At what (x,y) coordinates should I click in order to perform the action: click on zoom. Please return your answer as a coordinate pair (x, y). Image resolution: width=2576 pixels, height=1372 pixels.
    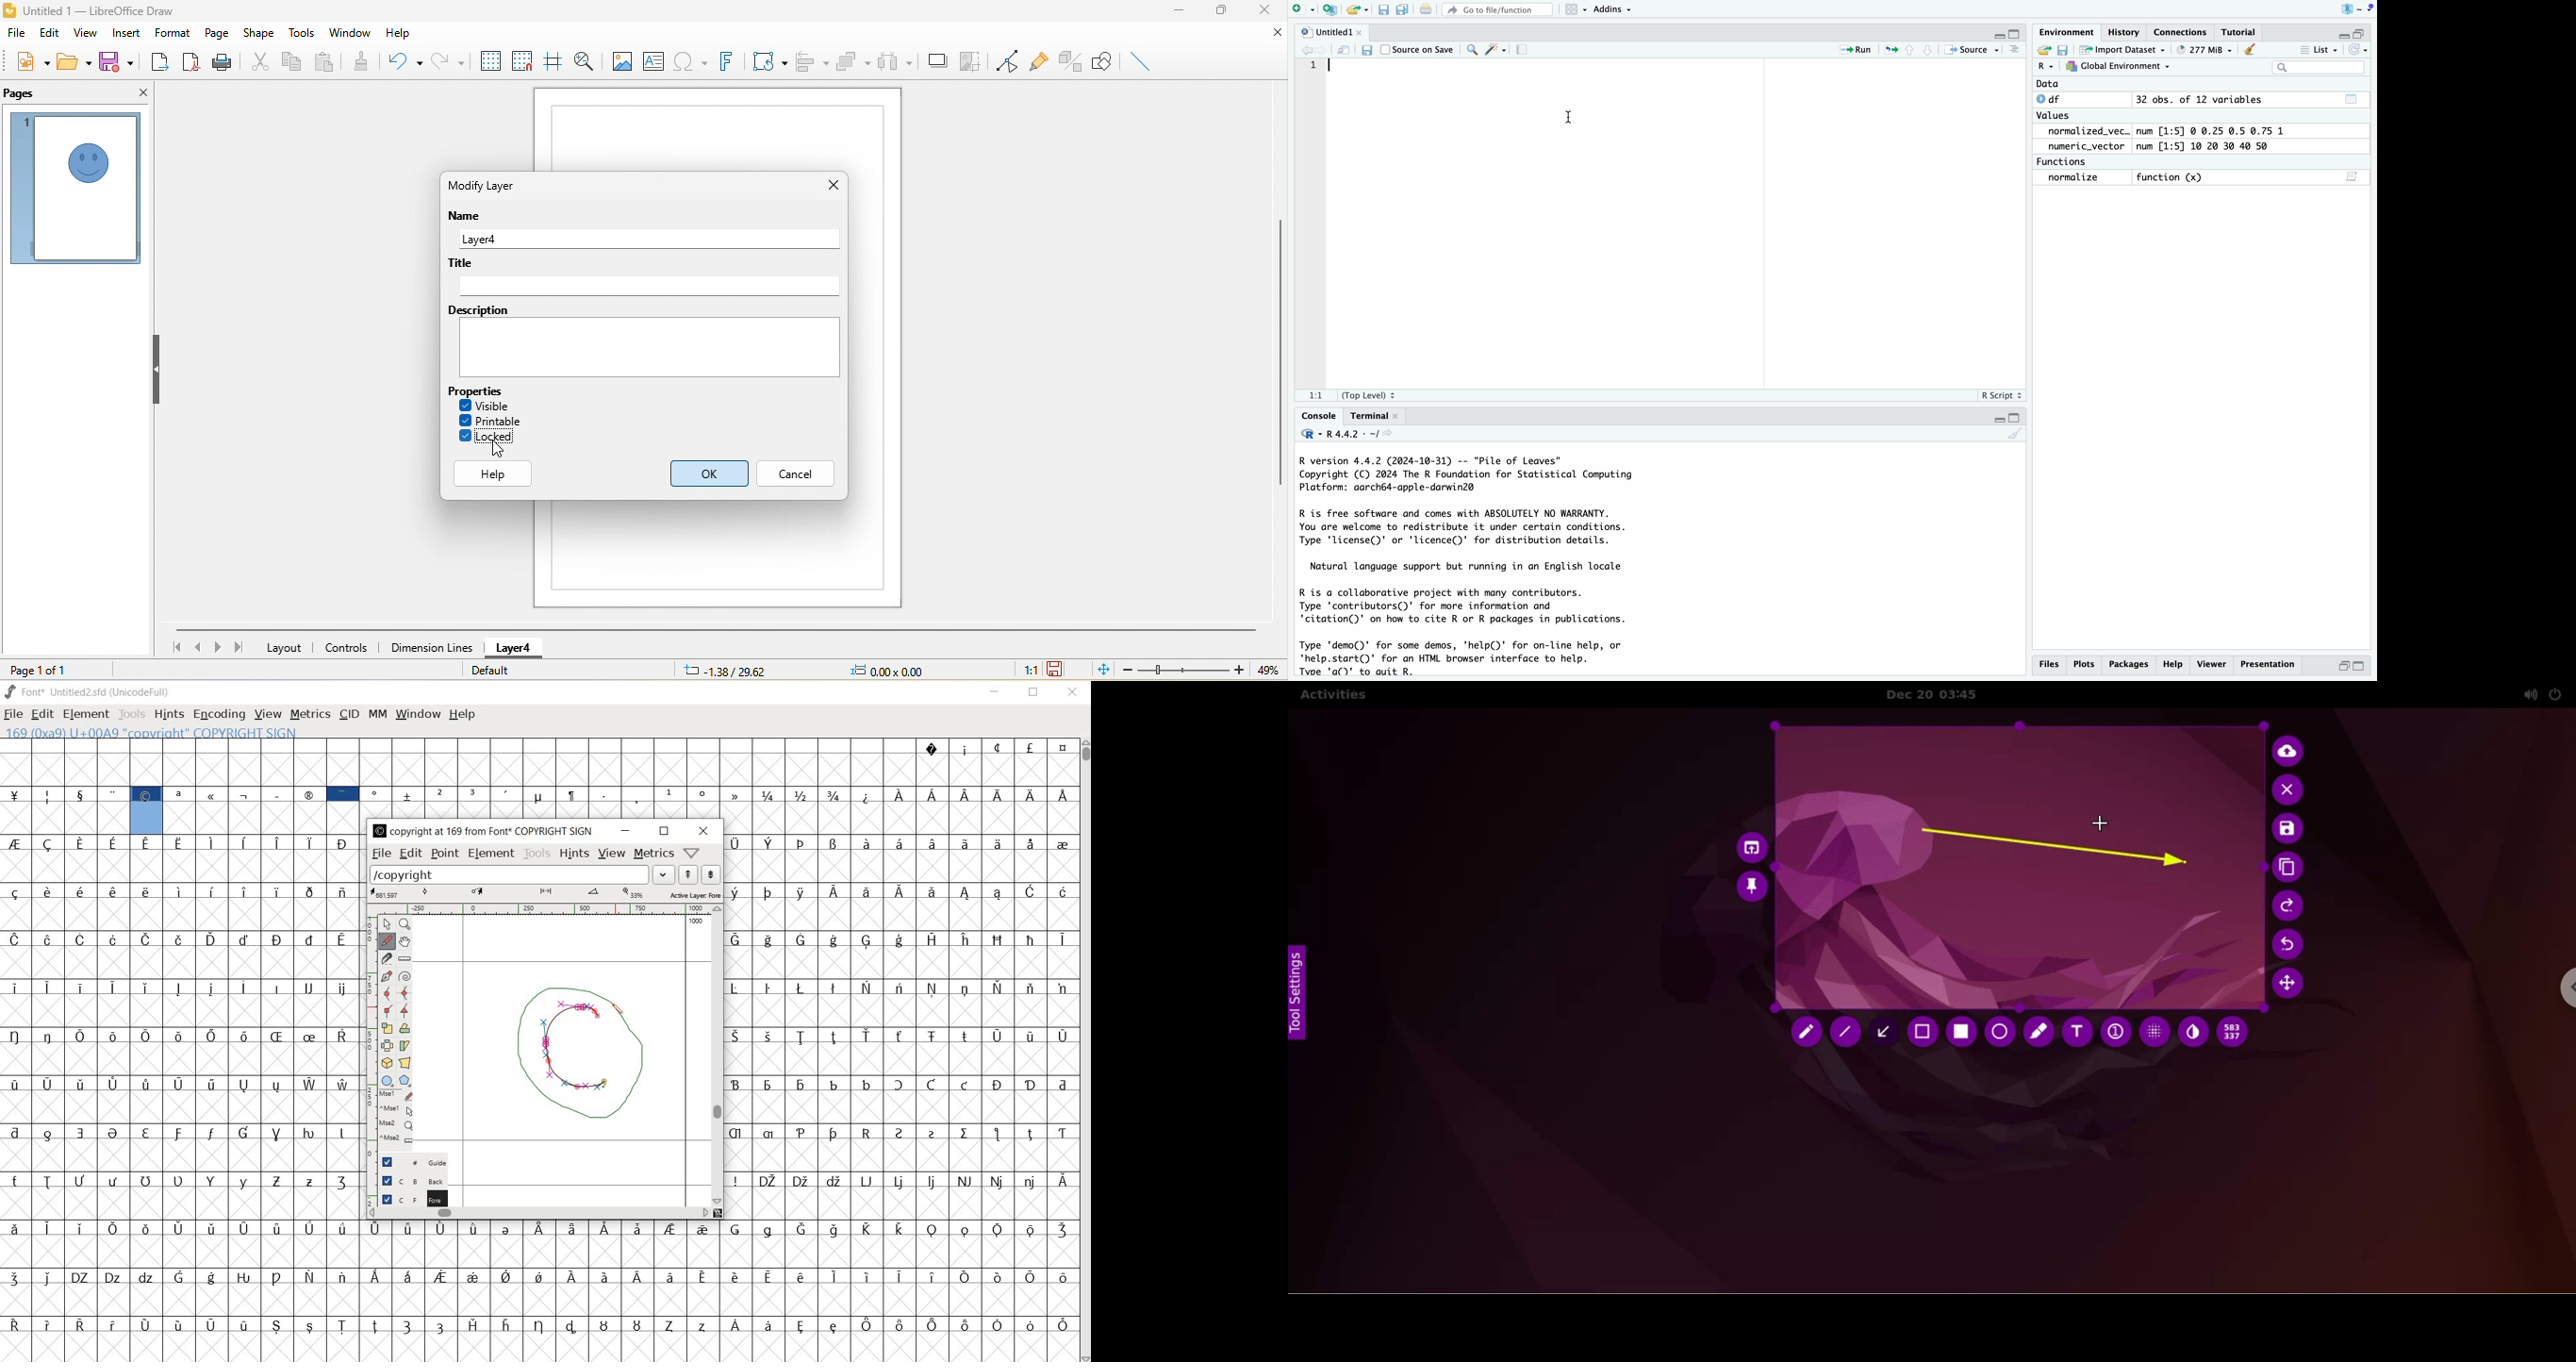
    Looking at the image, I should click on (1182, 670).